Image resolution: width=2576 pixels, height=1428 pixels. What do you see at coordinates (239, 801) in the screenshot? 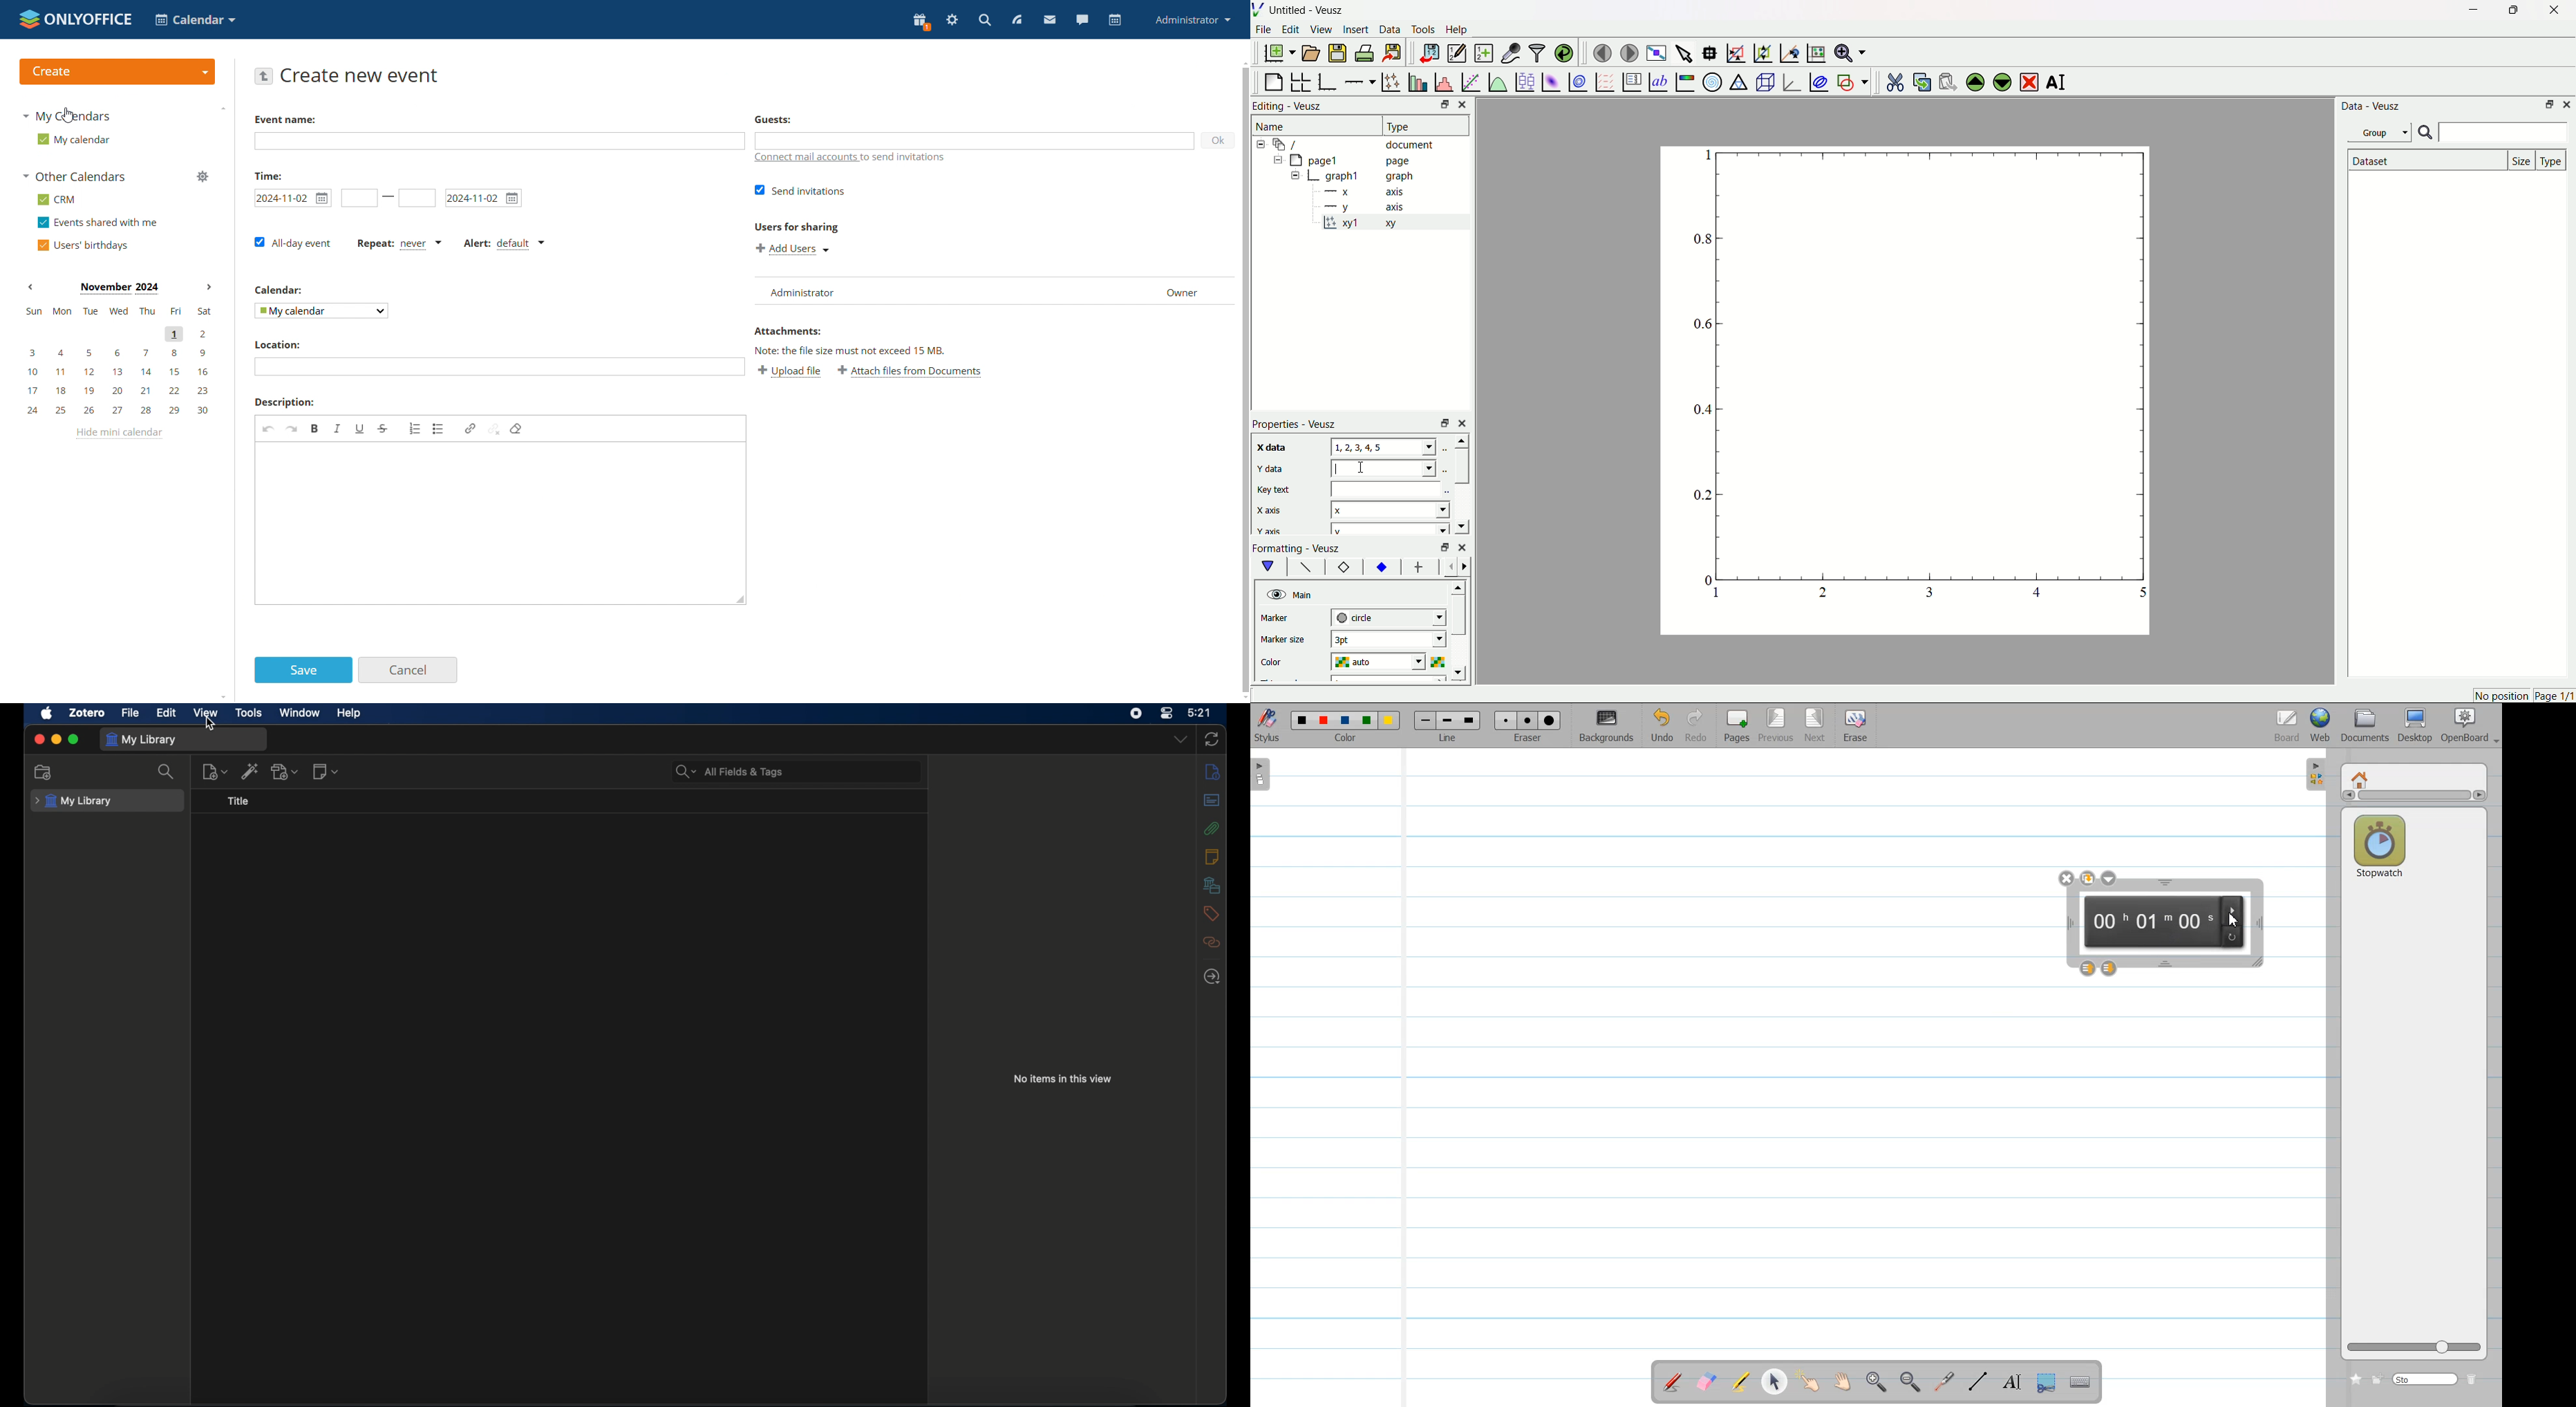
I see `title` at bounding box center [239, 801].